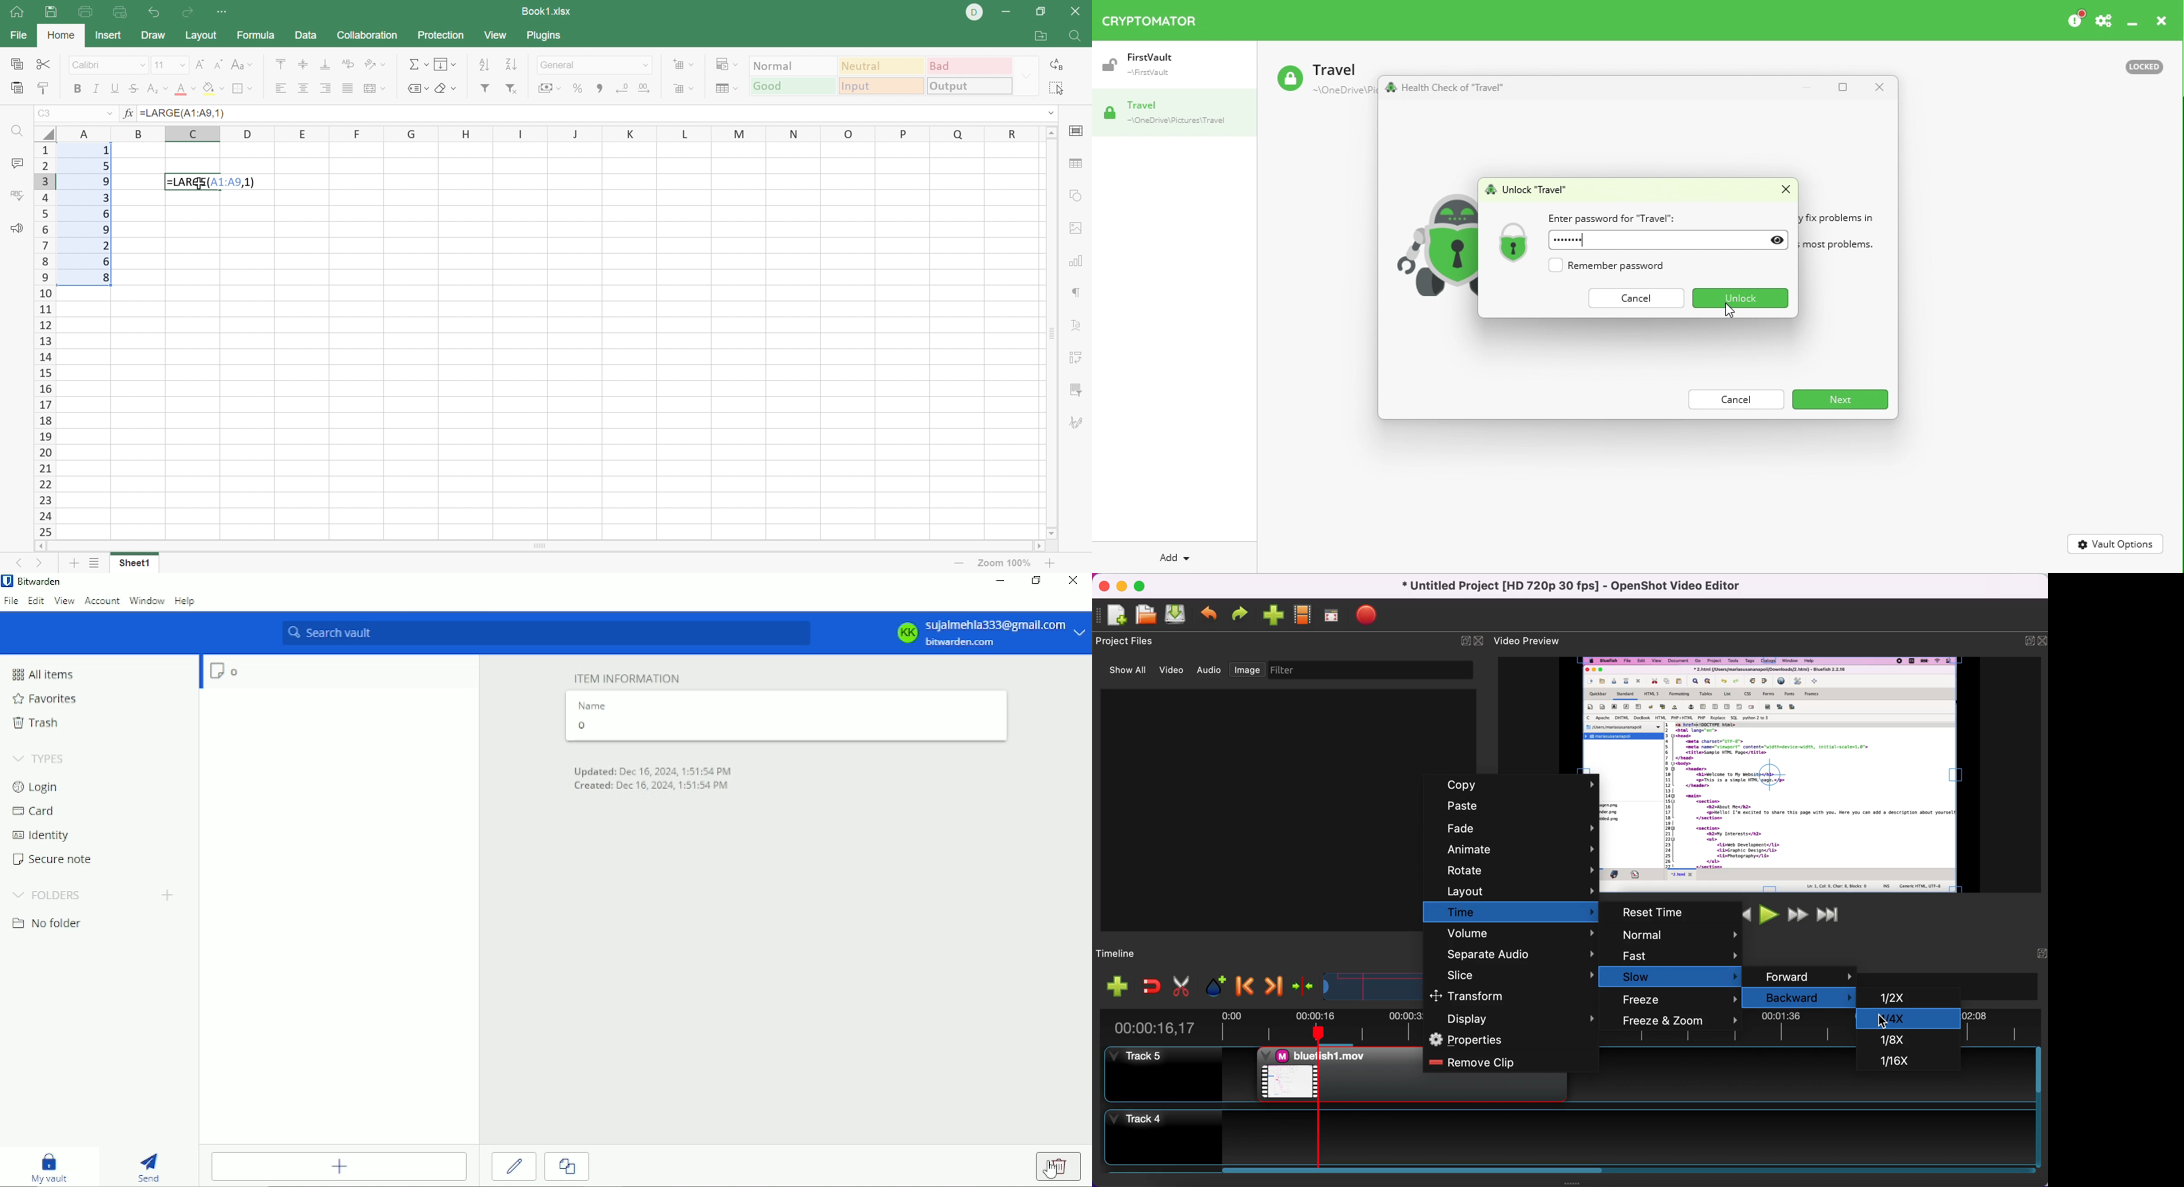 The width and height of the screenshot is (2184, 1204). I want to click on undo, so click(1211, 614).